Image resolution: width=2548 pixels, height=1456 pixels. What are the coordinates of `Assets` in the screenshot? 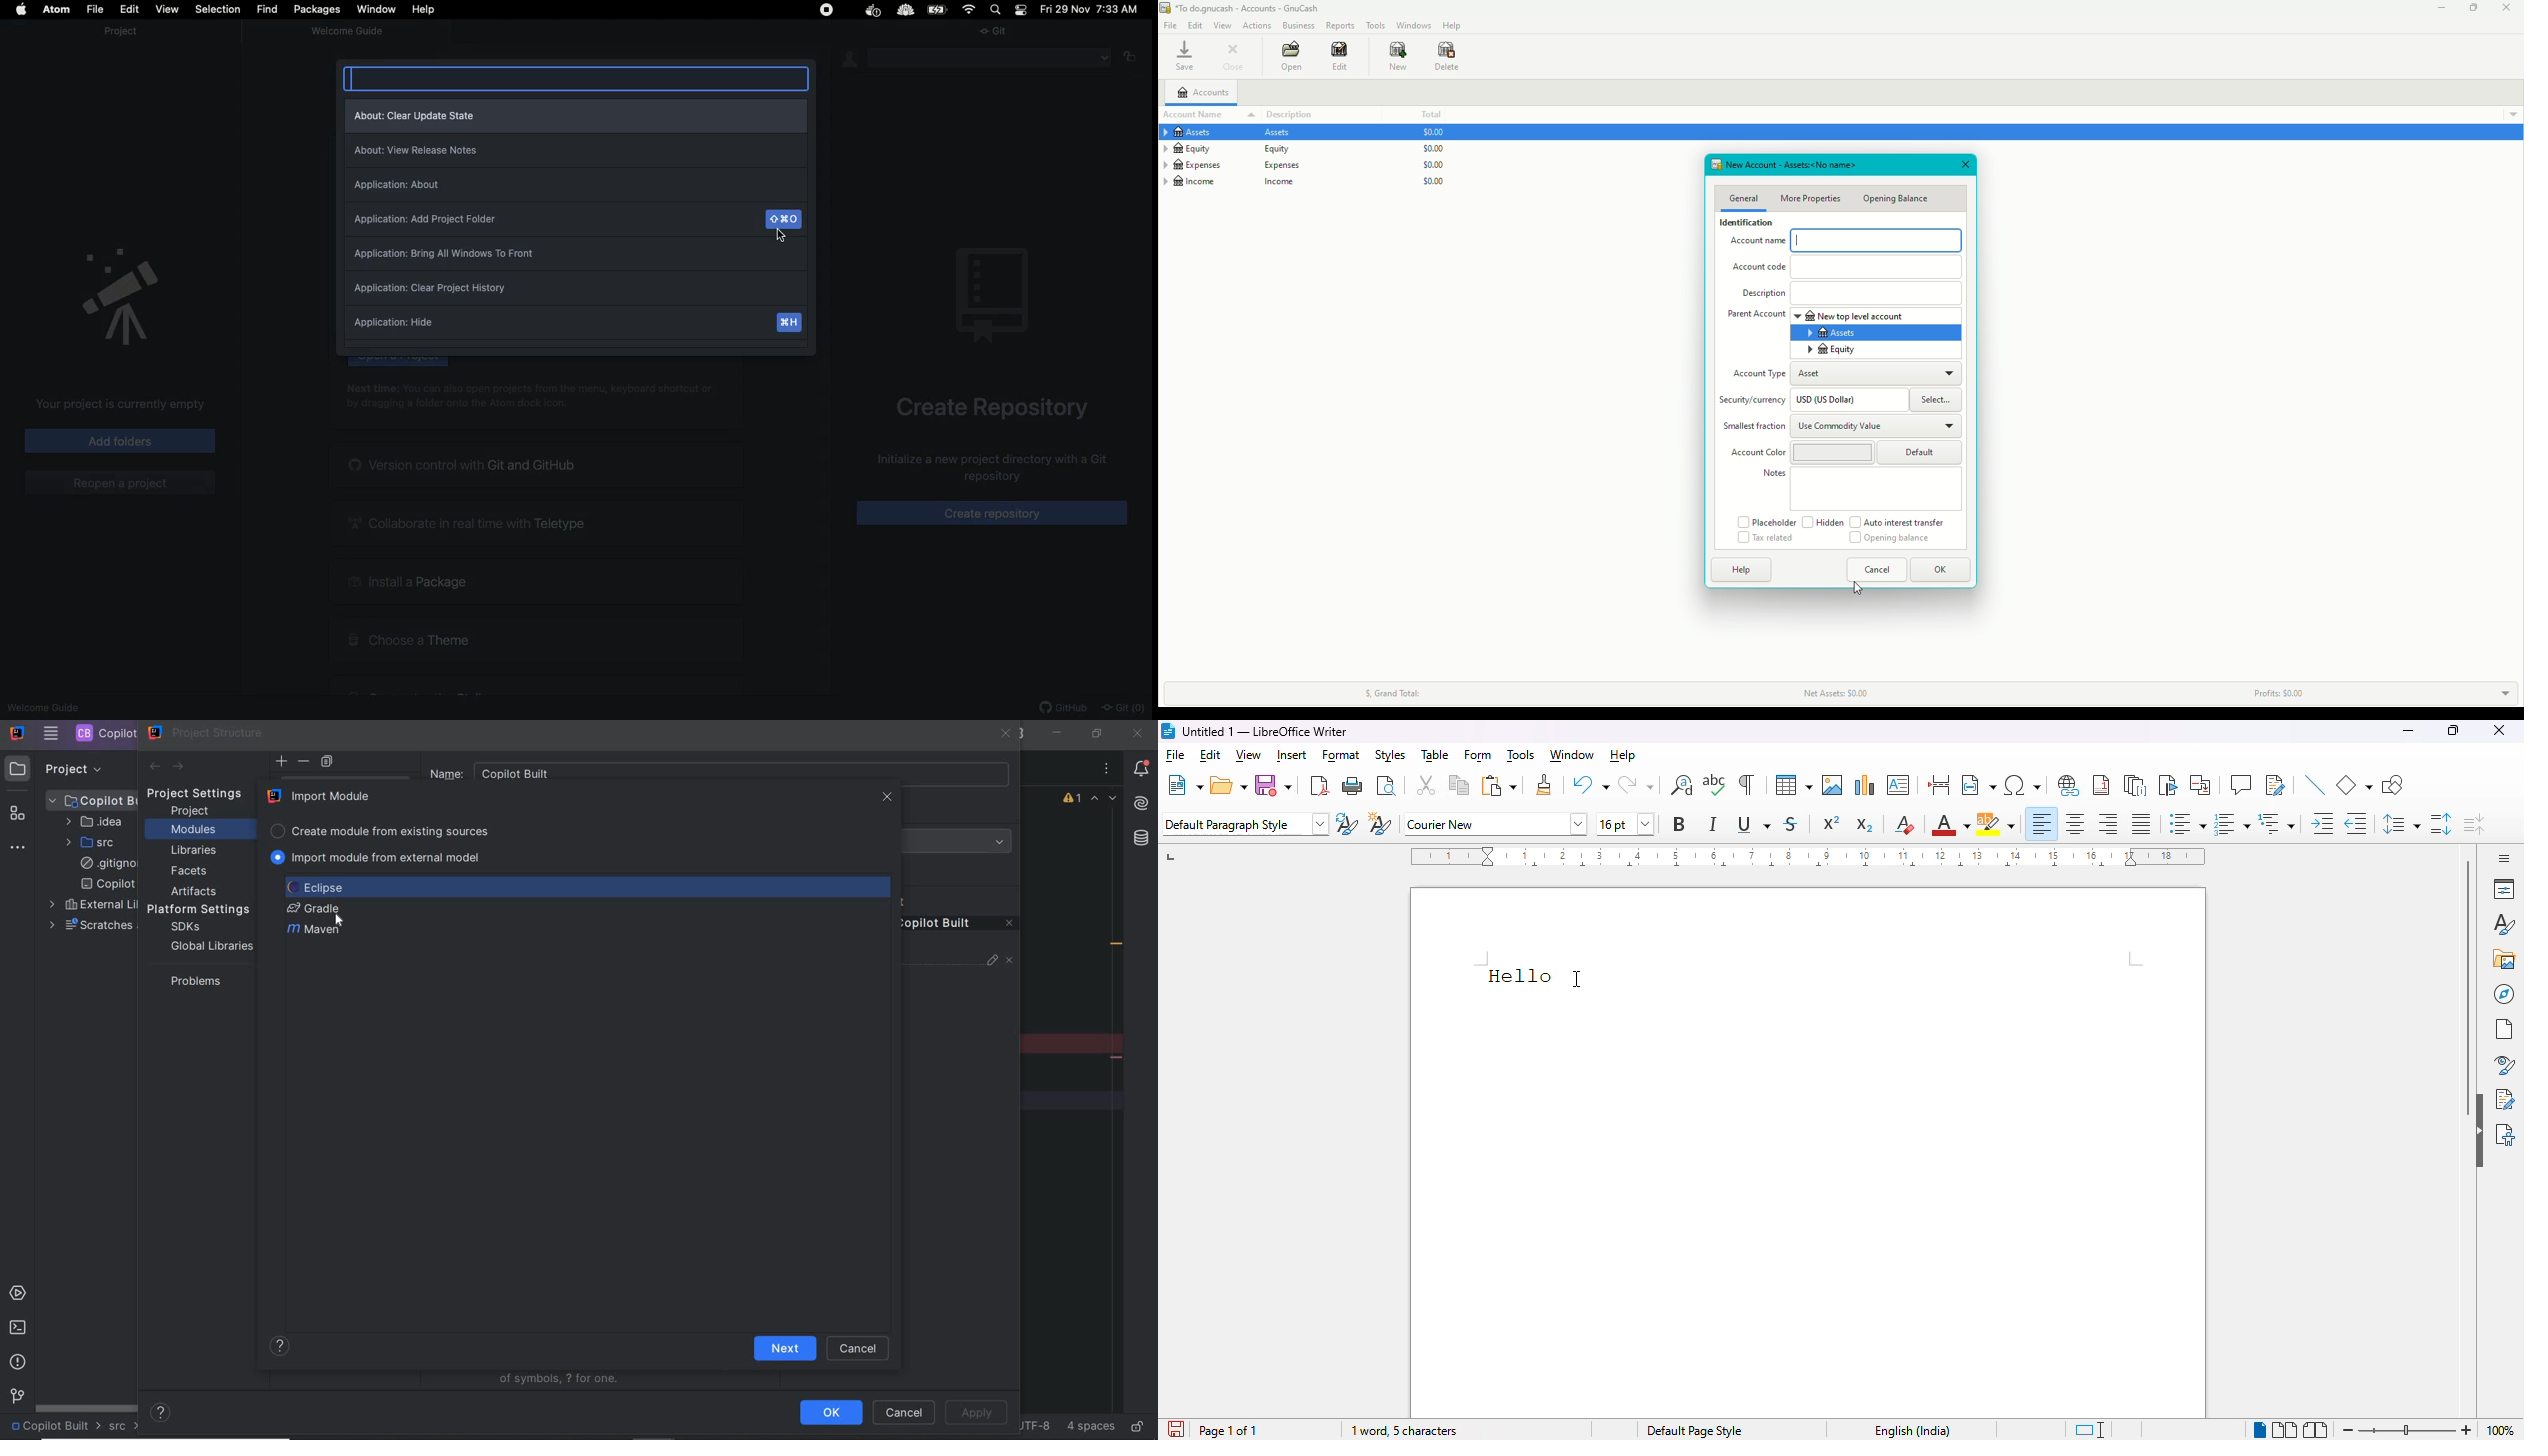 It's located at (1233, 134).